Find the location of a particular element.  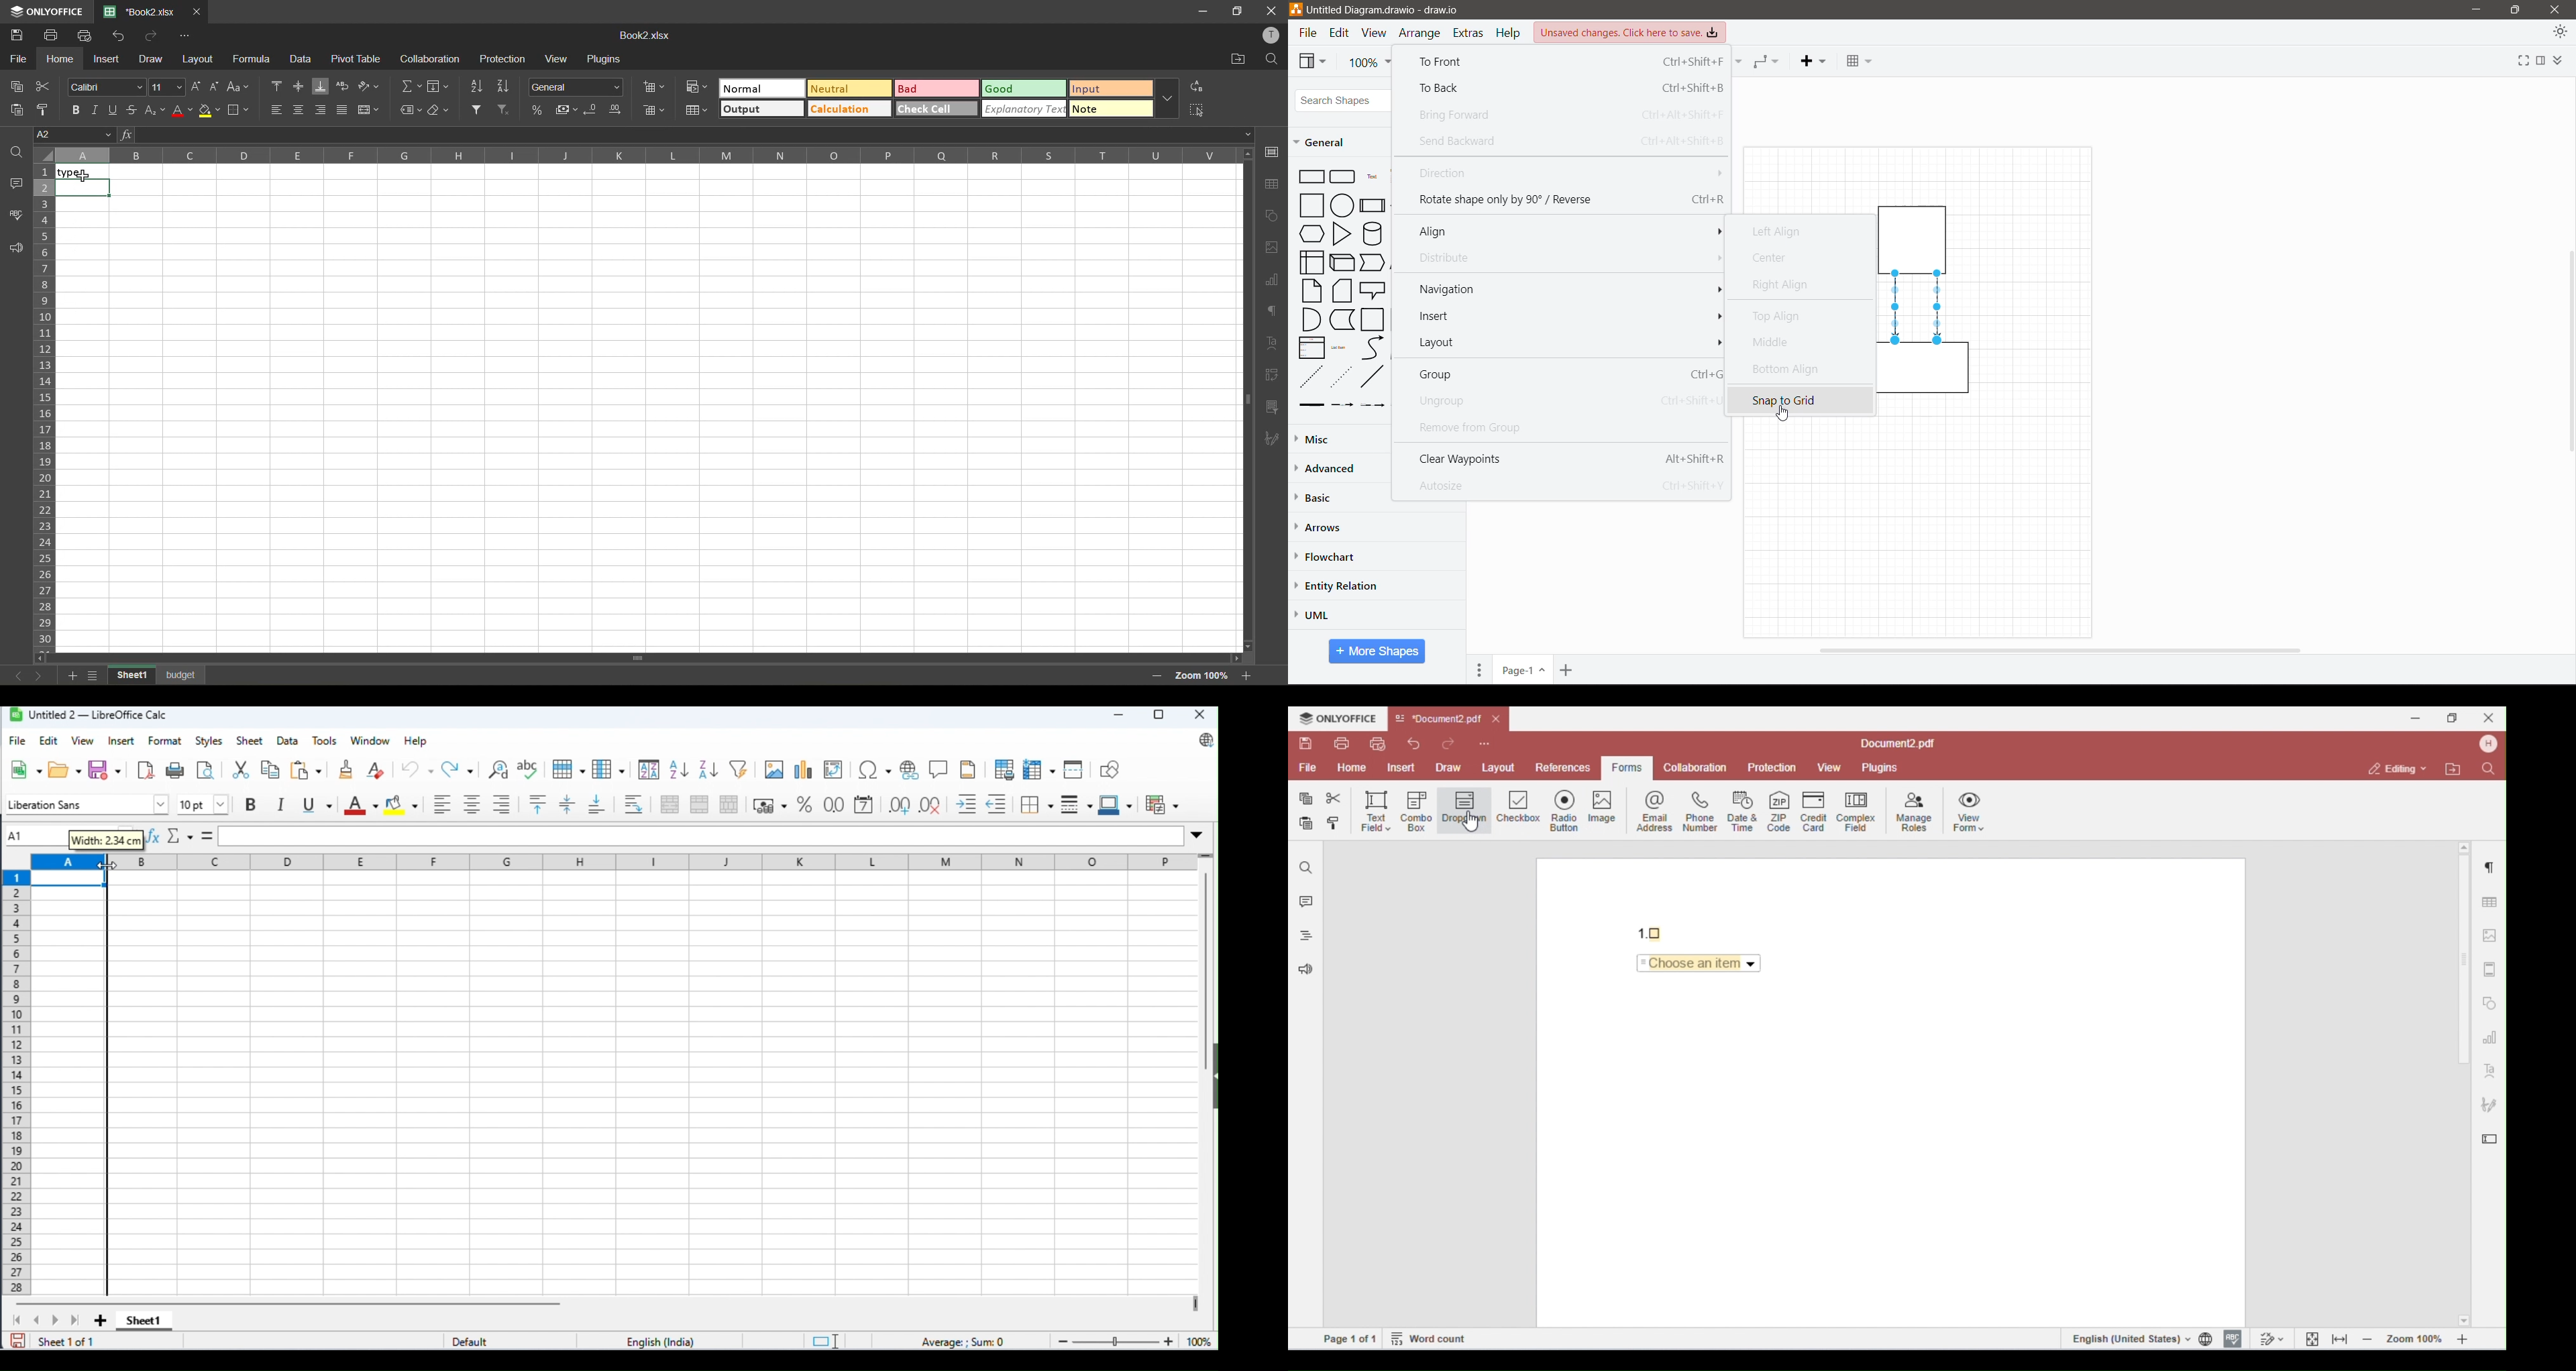

format as number is located at coordinates (834, 804).